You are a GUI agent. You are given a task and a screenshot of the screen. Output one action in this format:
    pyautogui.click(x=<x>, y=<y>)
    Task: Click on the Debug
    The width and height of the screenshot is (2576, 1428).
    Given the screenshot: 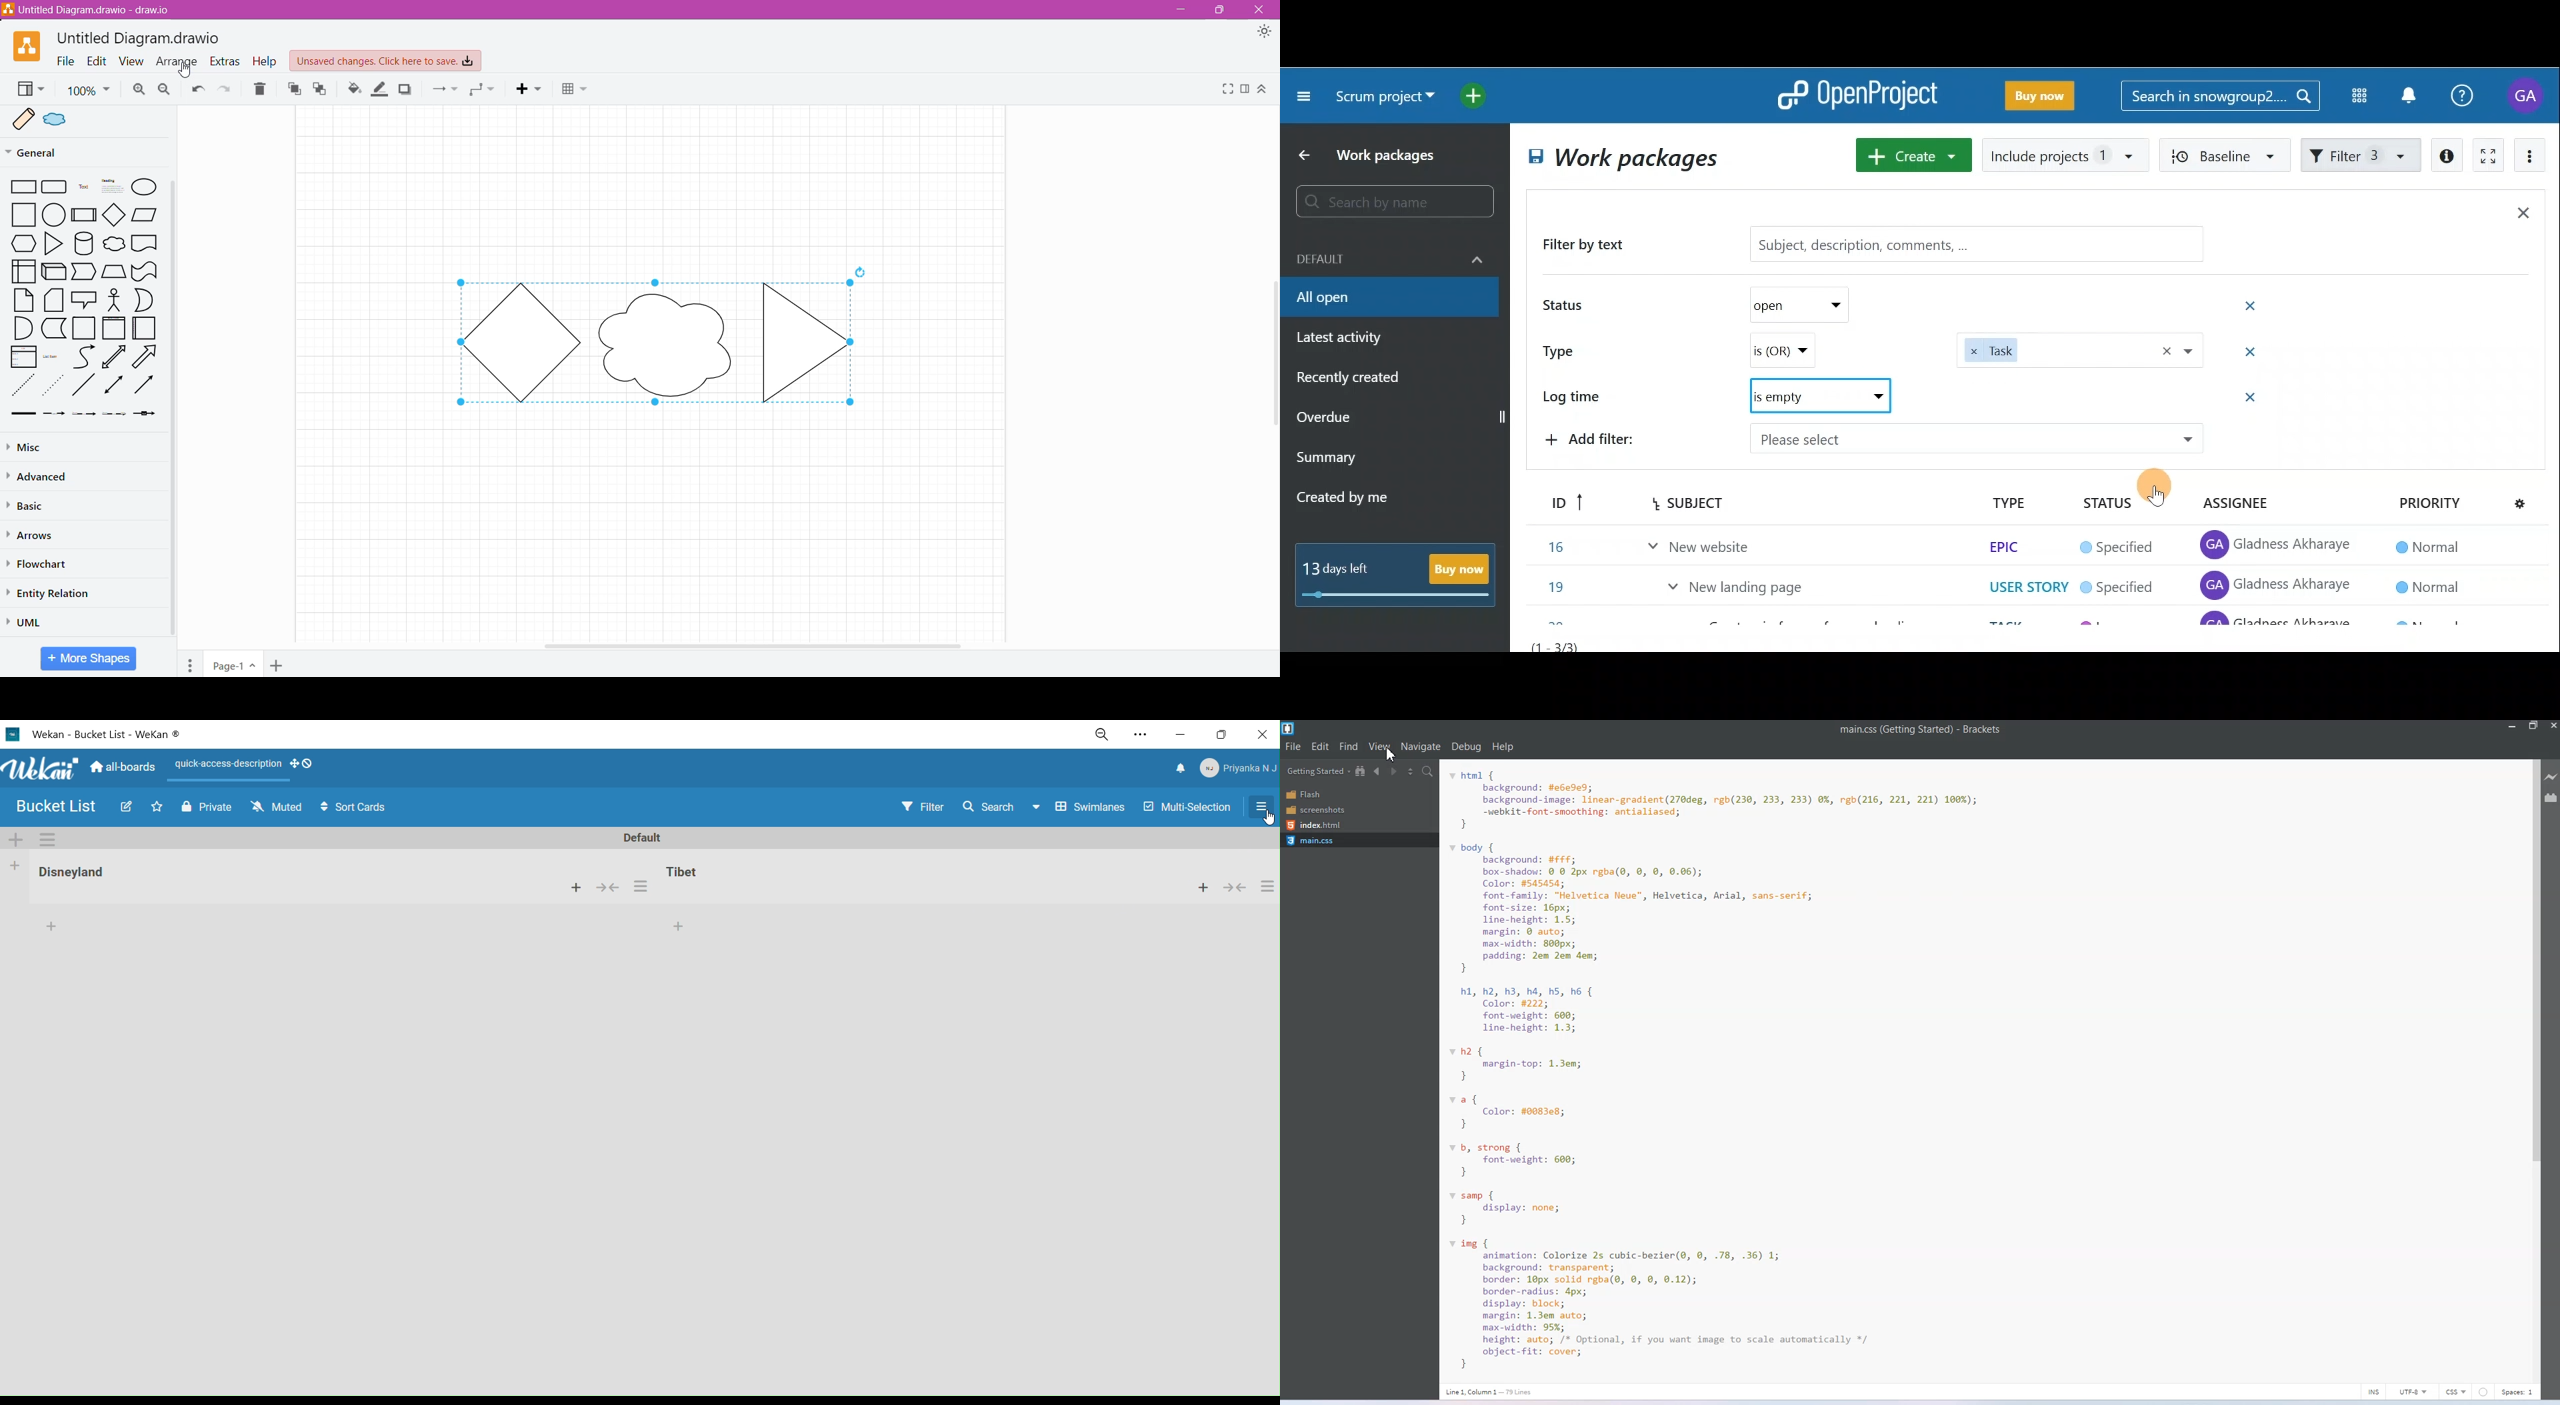 What is the action you would take?
    pyautogui.click(x=1466, y=747)
    